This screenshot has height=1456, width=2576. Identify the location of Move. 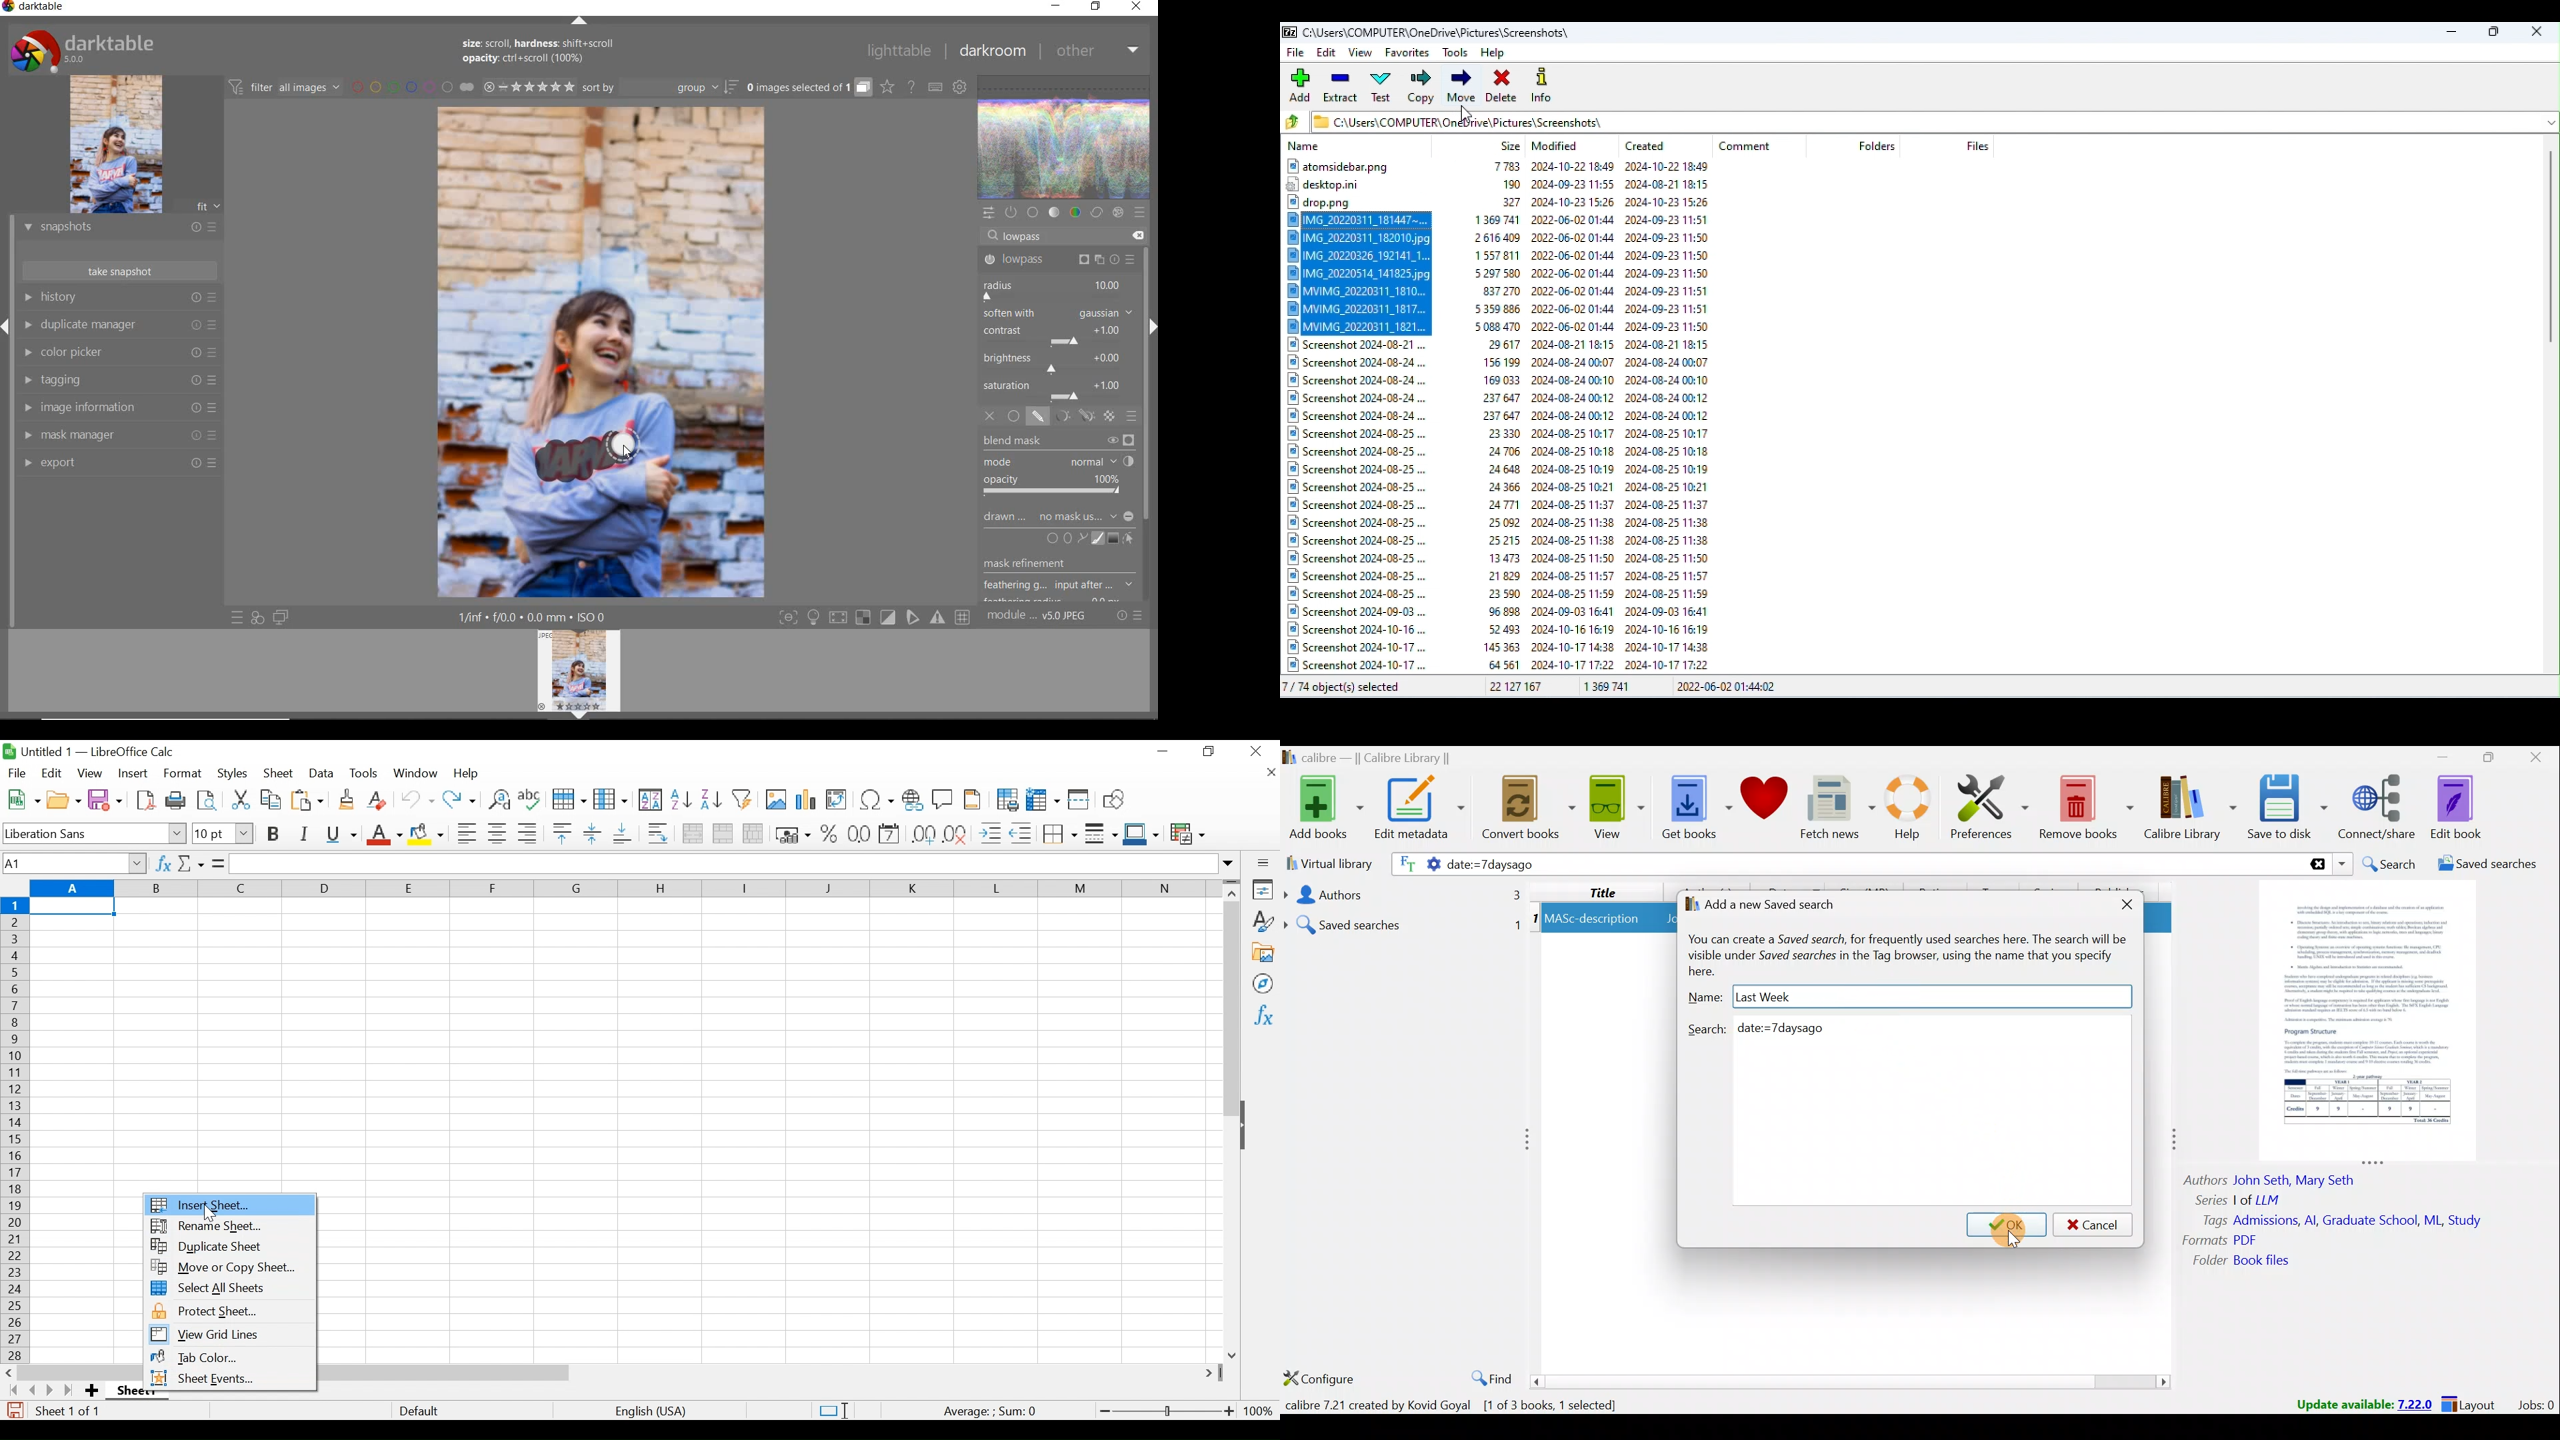
(1461, 88).